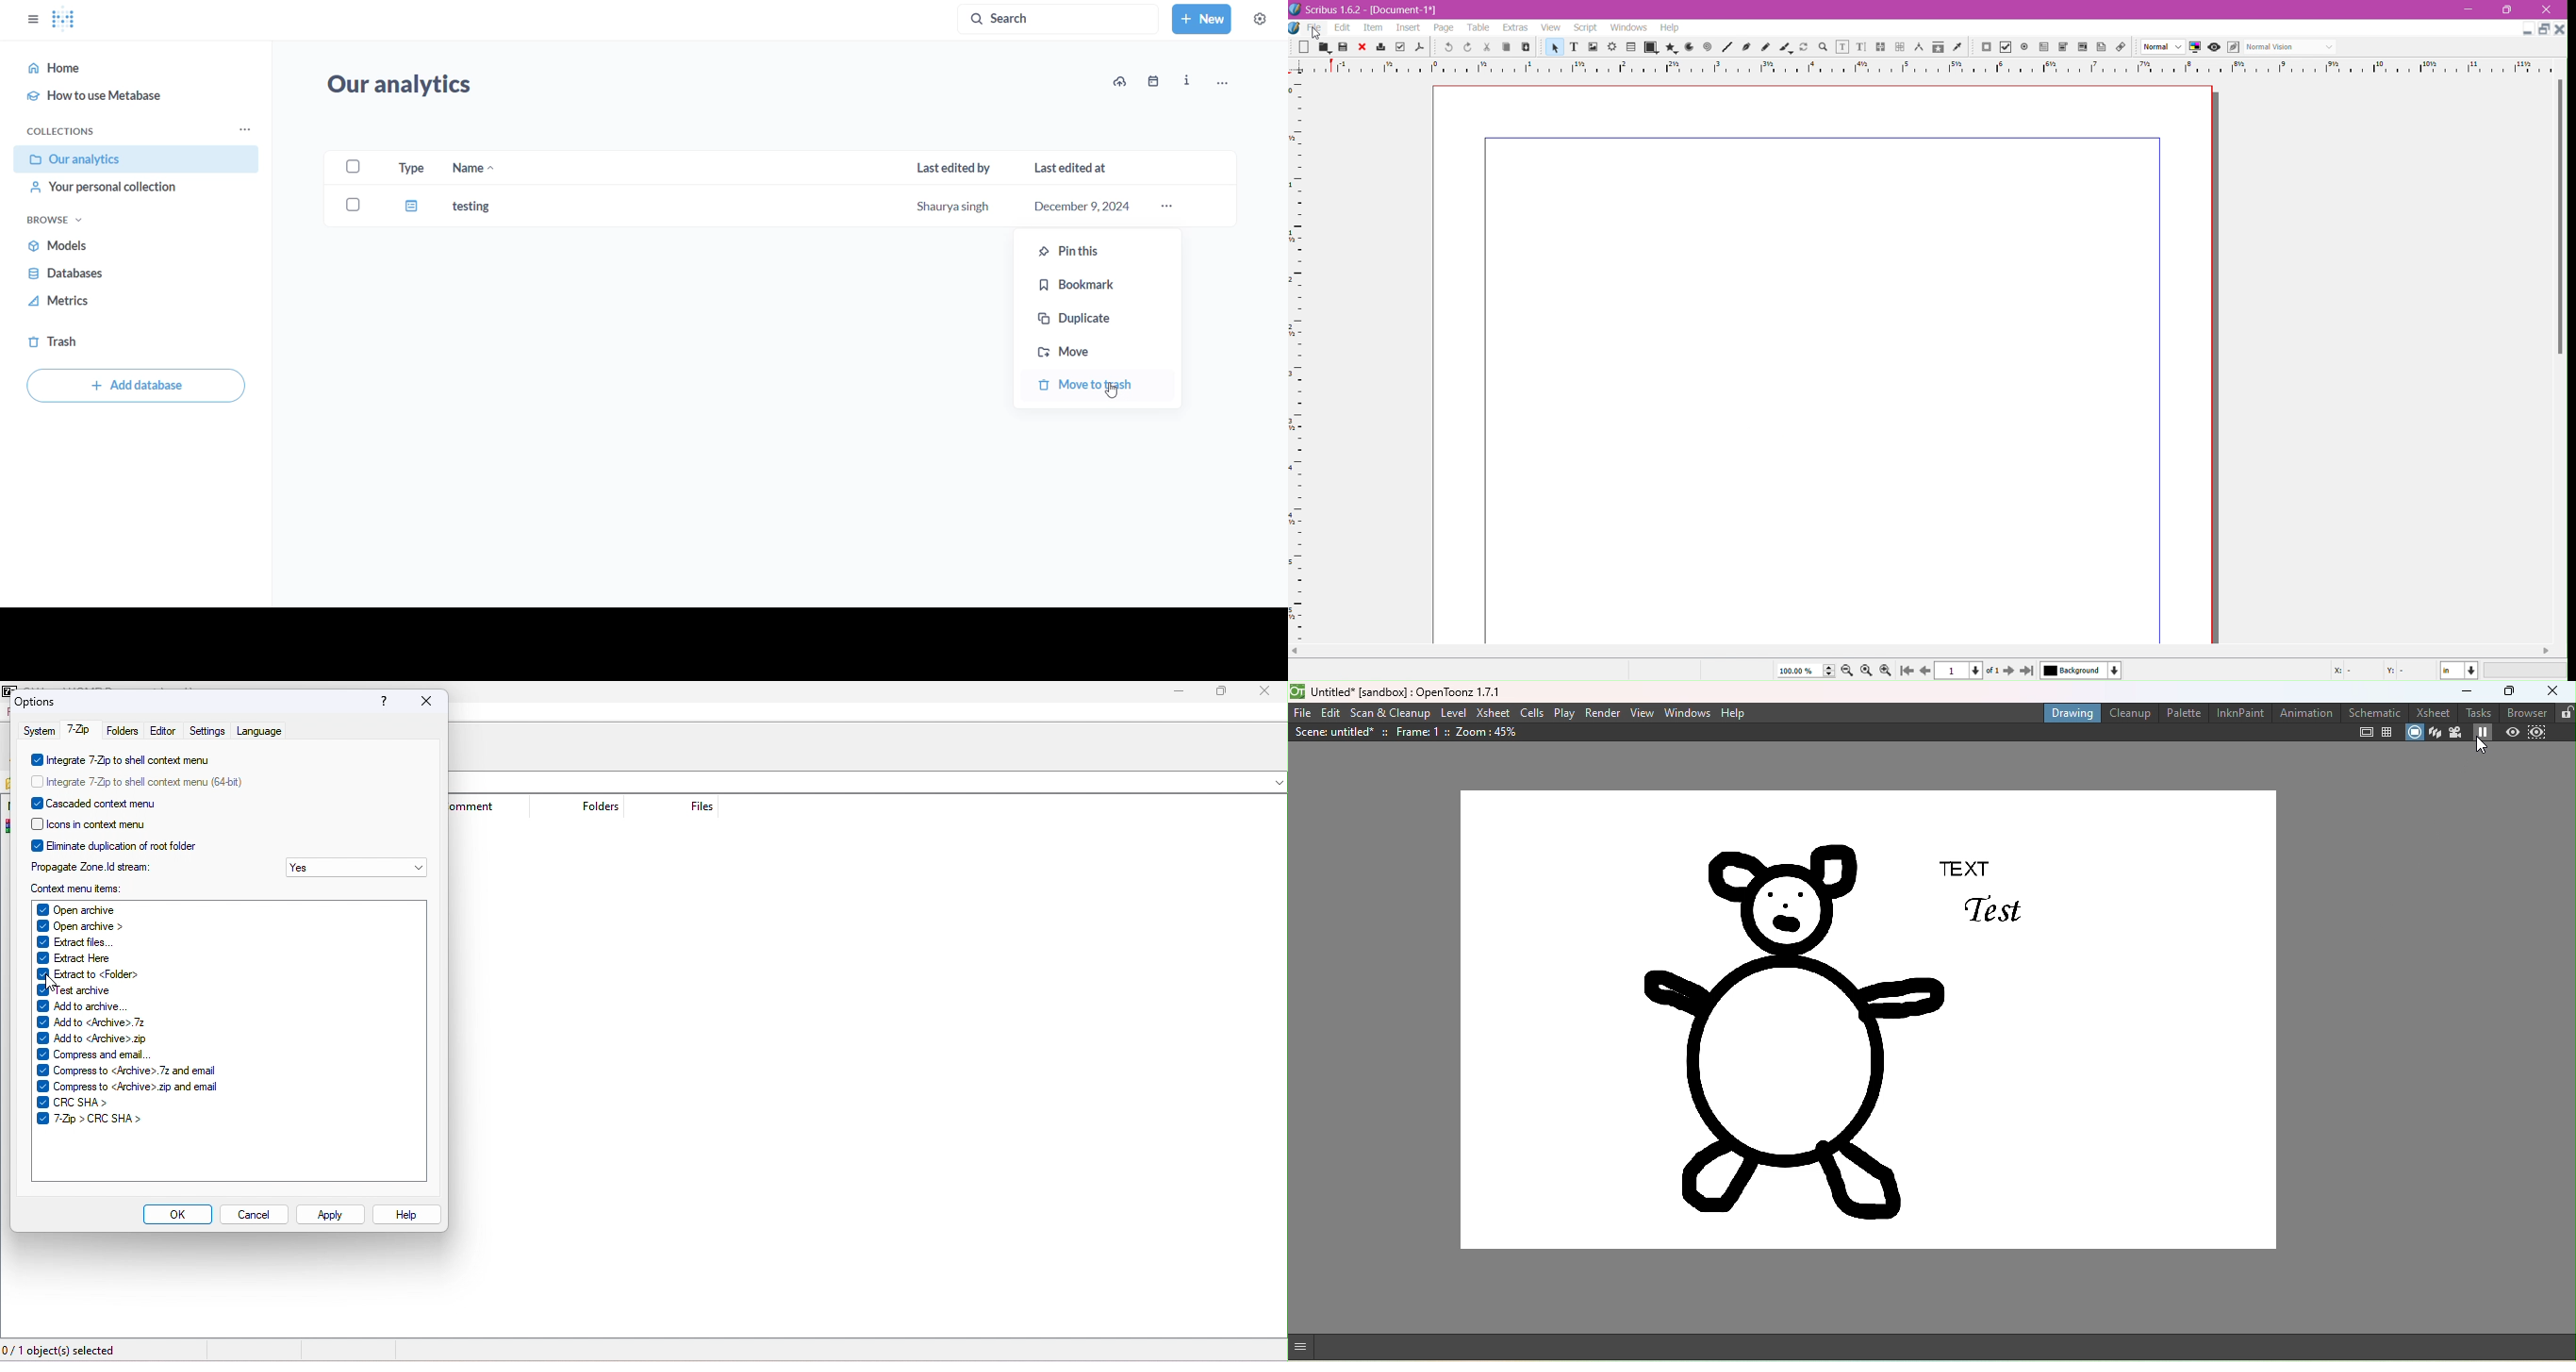 The height and width of the screenshot is (1372, 2576). What do you see at coordinates (331, 1215) in the screenshot?
I see `apply` at bounding box center [331, 1215].